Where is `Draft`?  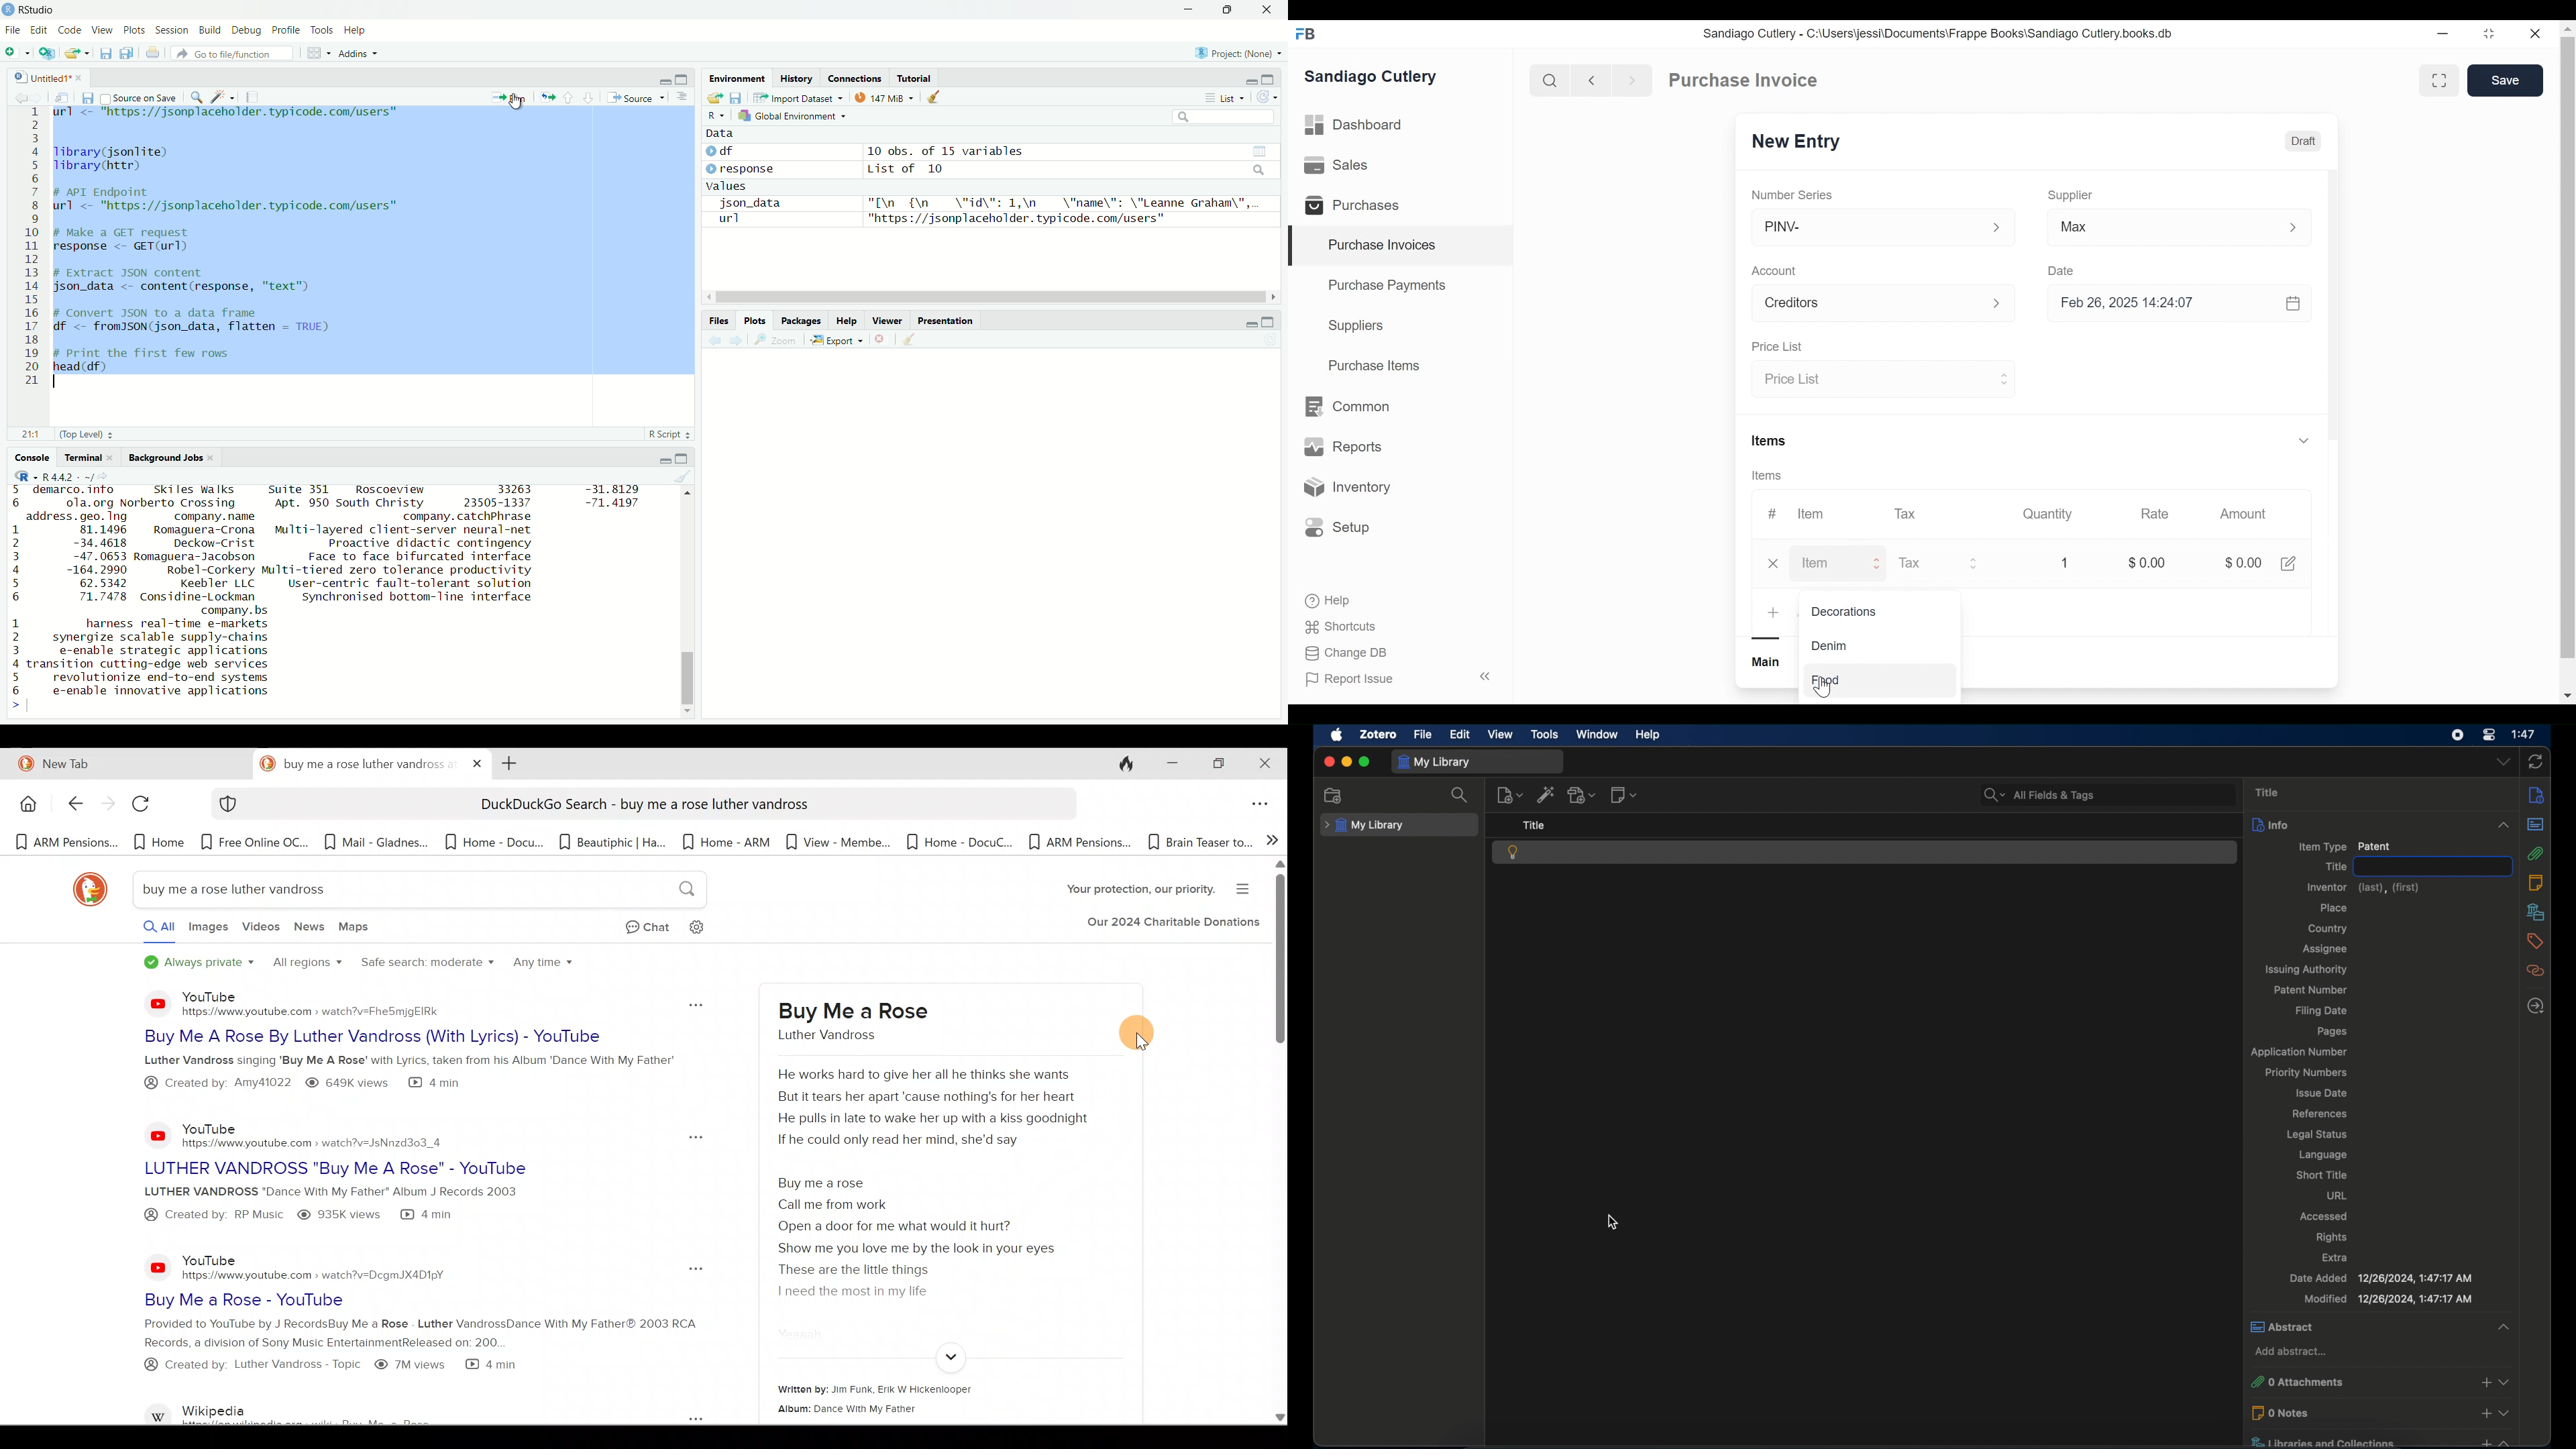 Draft is located at coordinates (2308, 141).